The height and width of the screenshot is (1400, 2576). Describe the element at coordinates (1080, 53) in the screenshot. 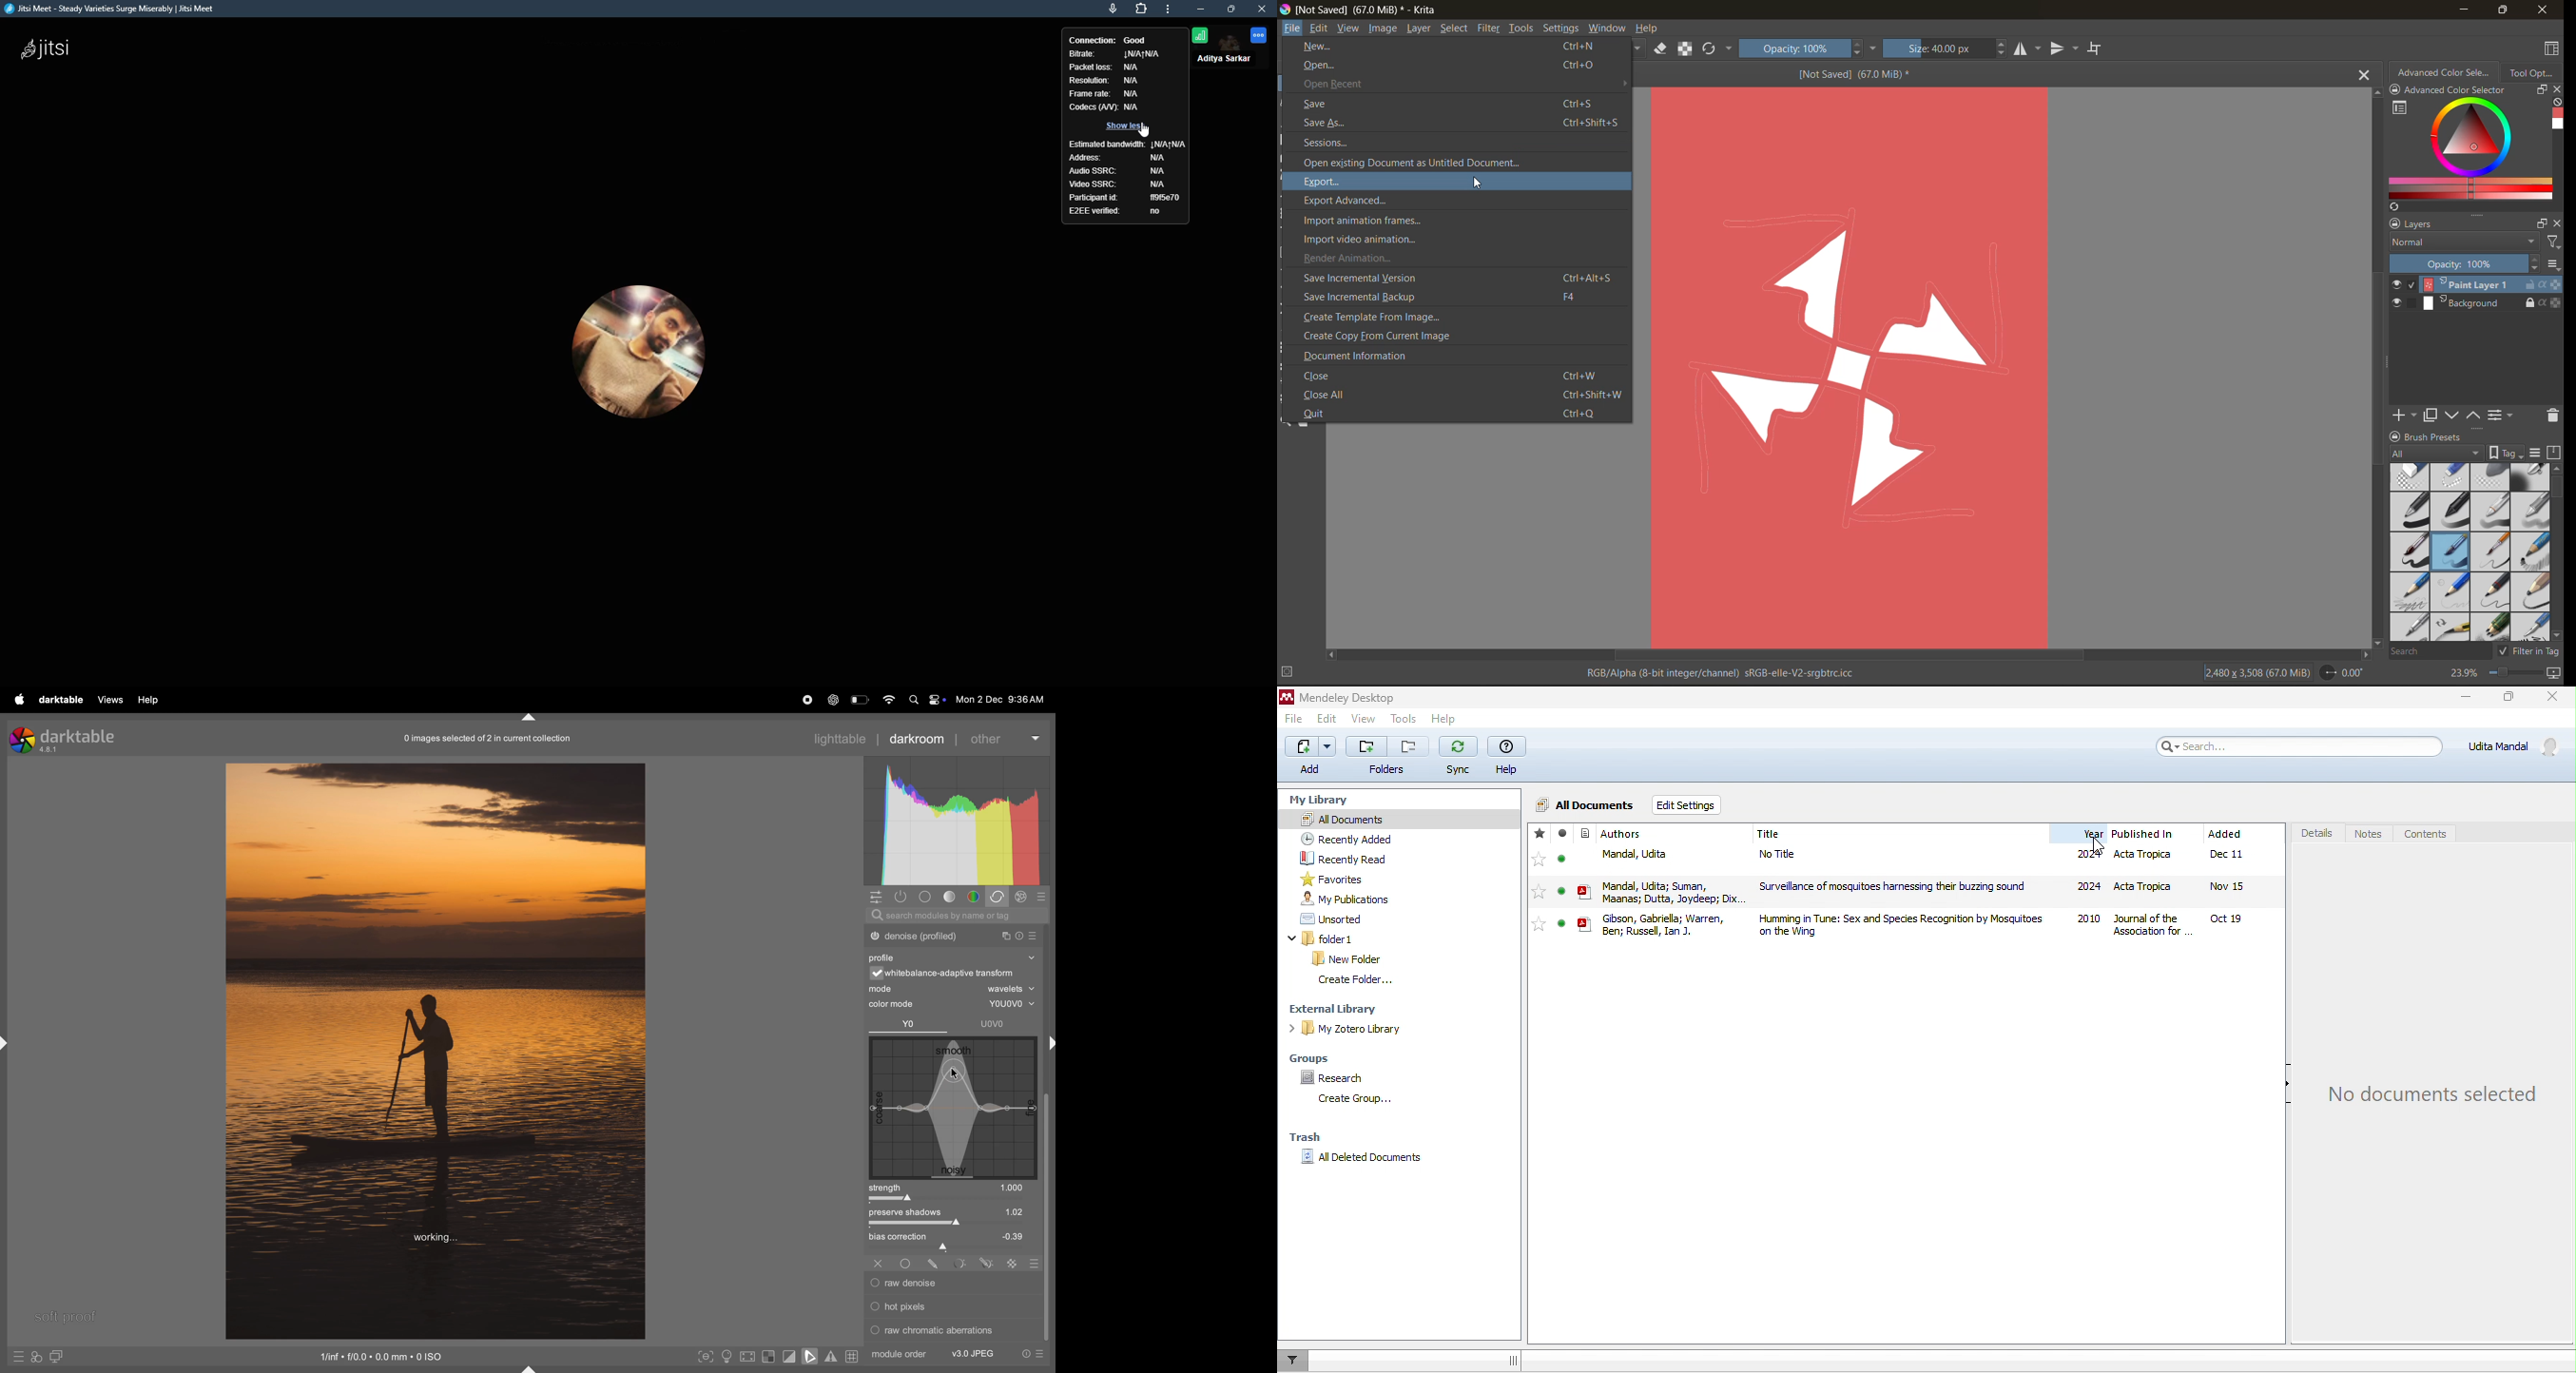

I see `bitrate` at that location.